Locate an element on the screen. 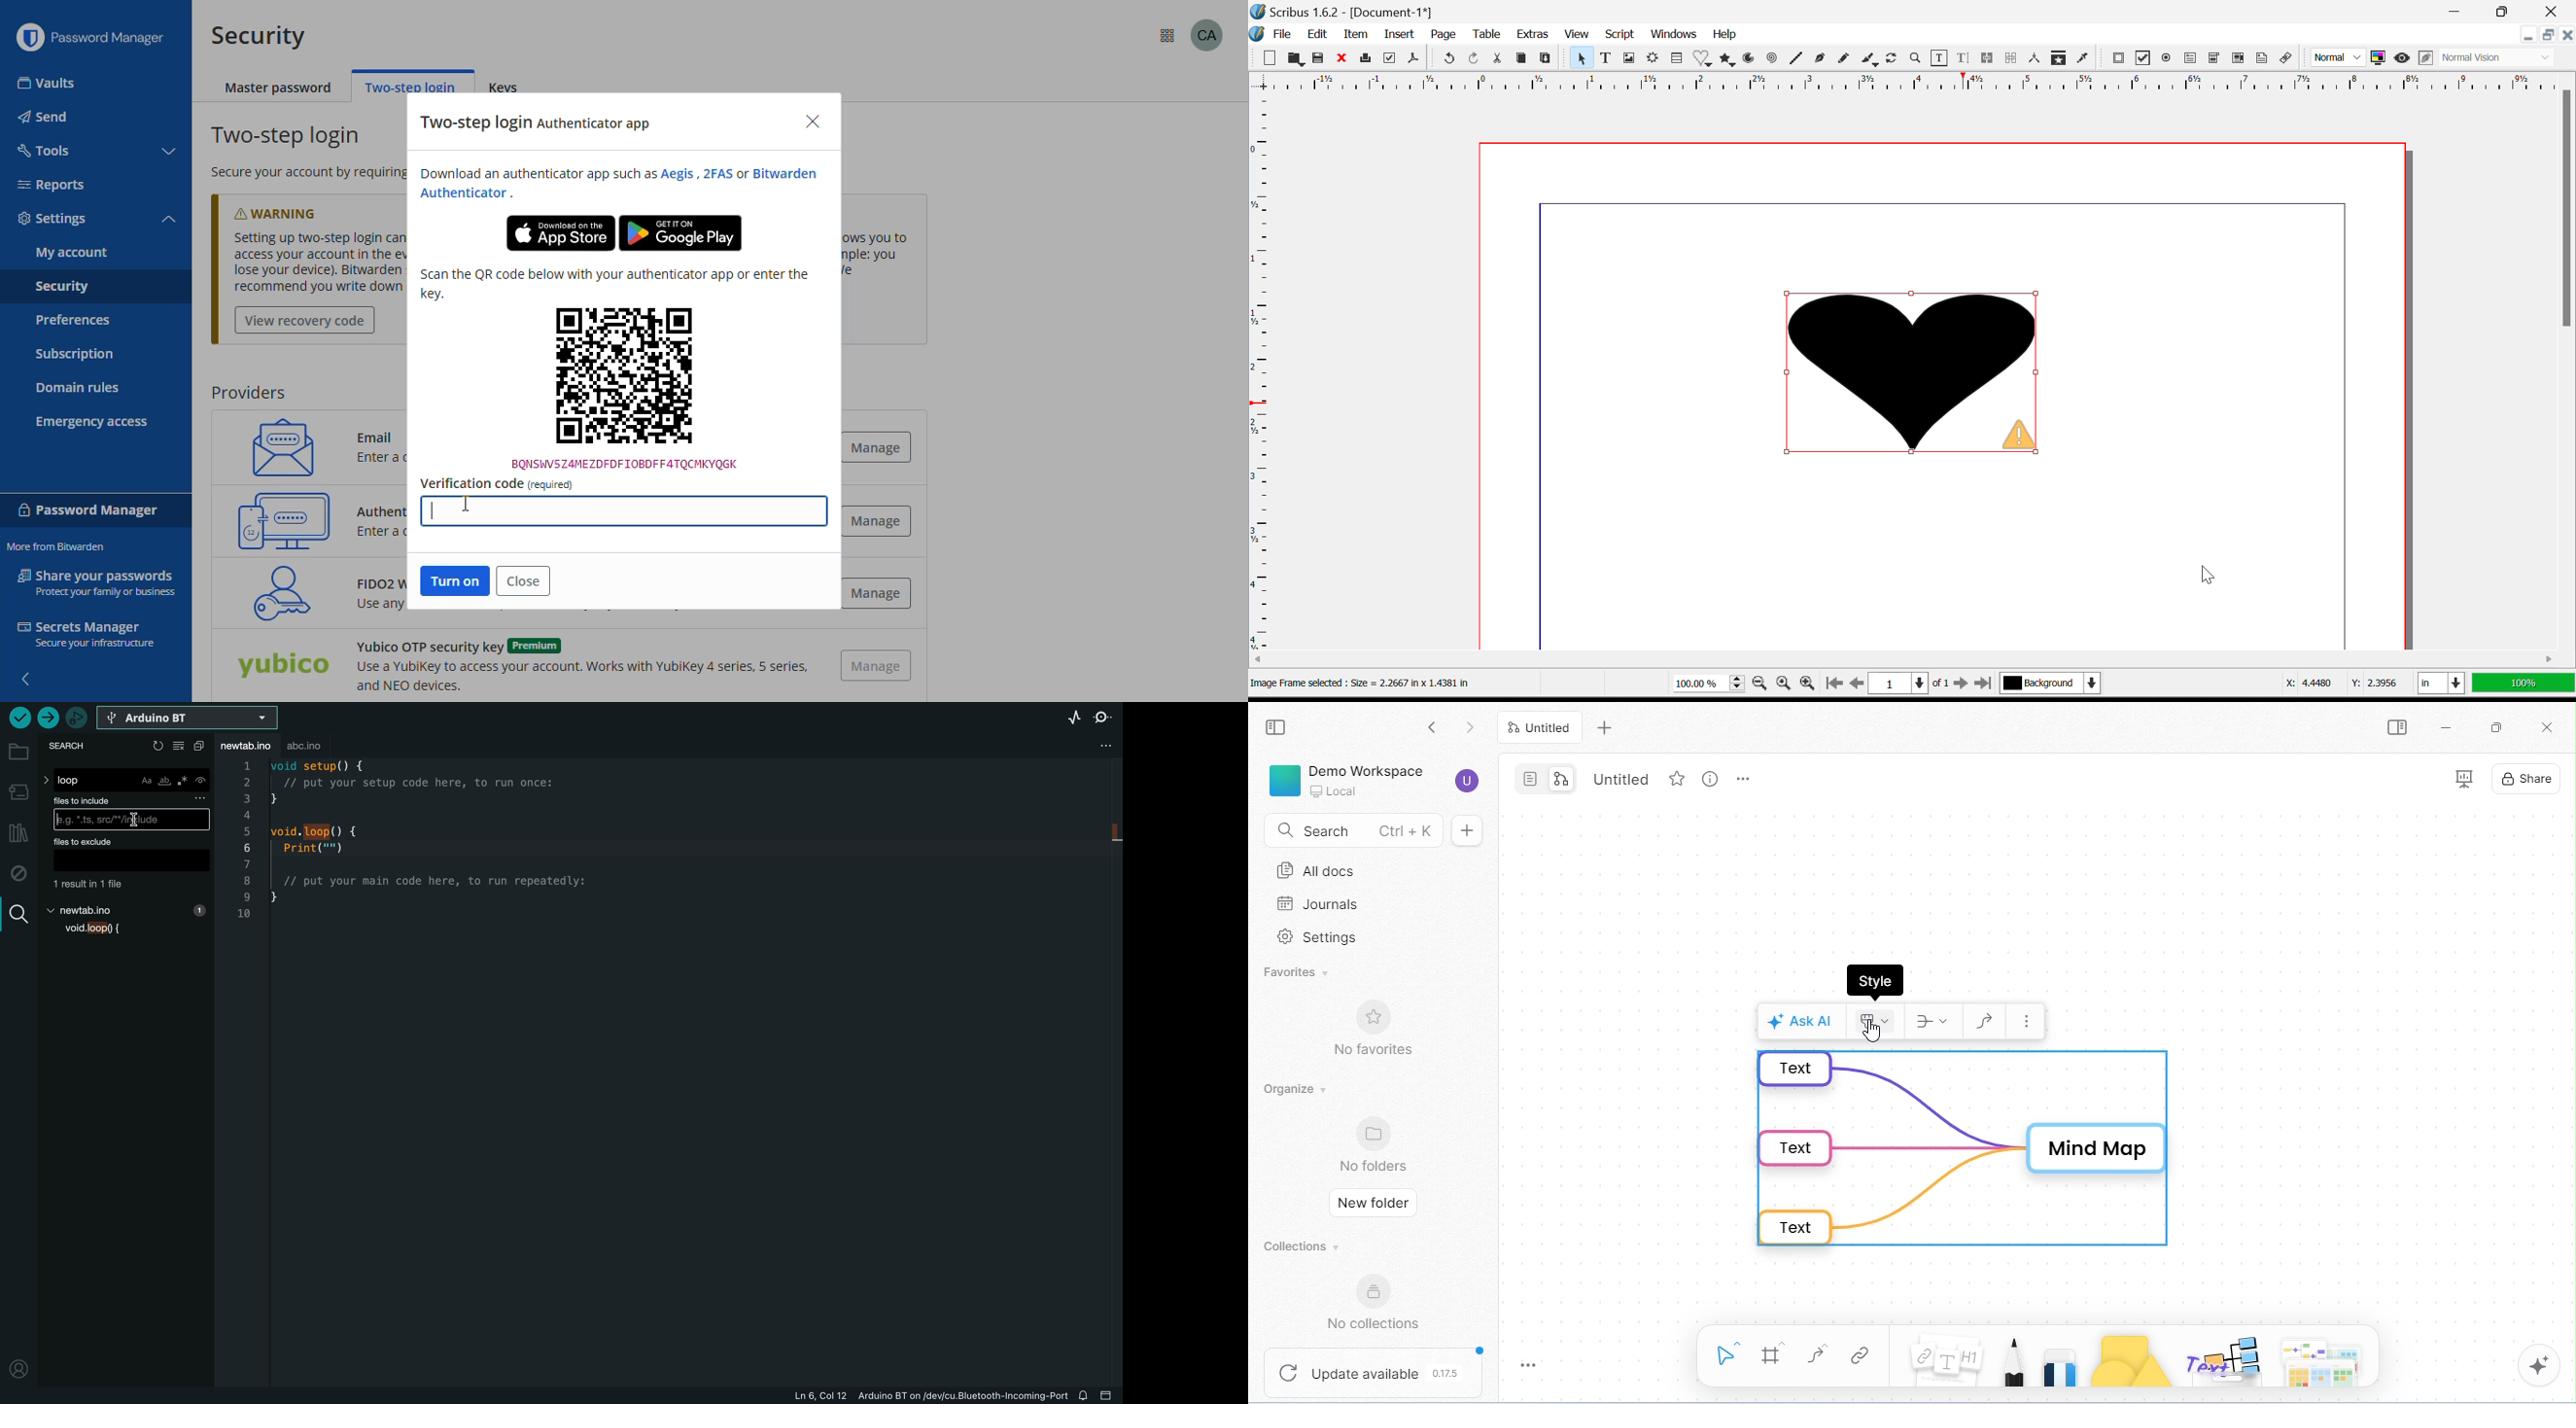 The width and height of the screenshot is (2576, 1428). tab name is located at coordinates (1629, 779).